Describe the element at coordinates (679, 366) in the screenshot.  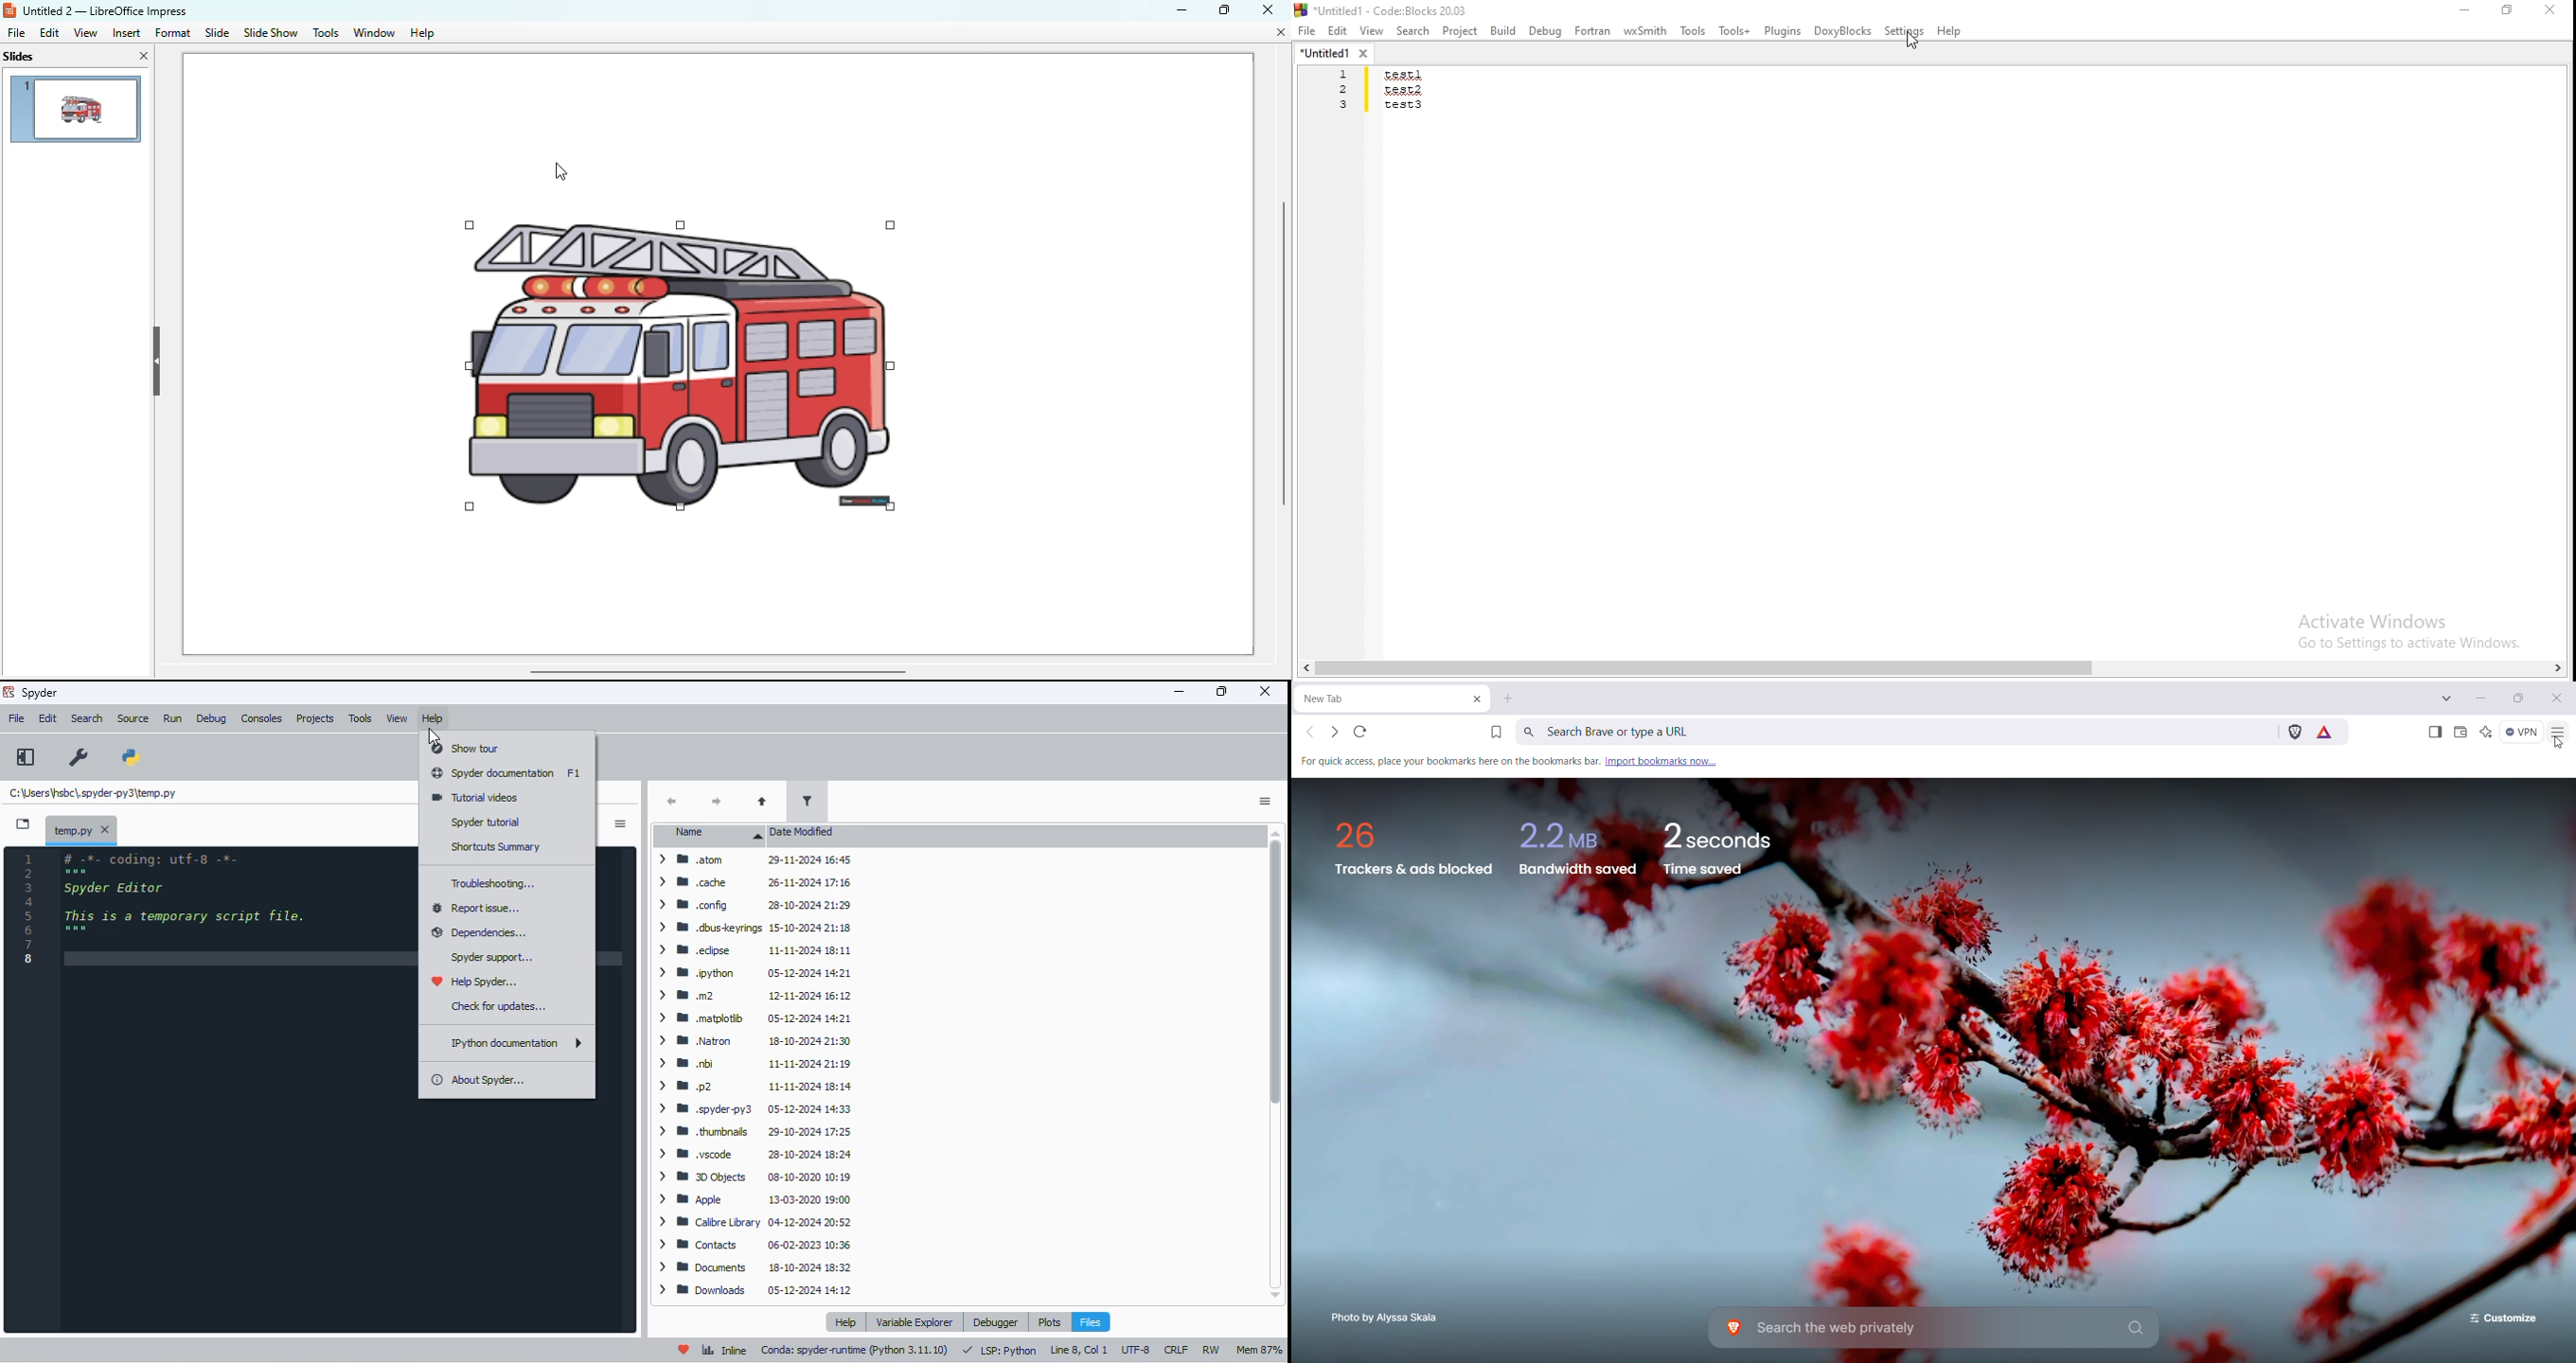
I see `image resized proportionally` at that location.